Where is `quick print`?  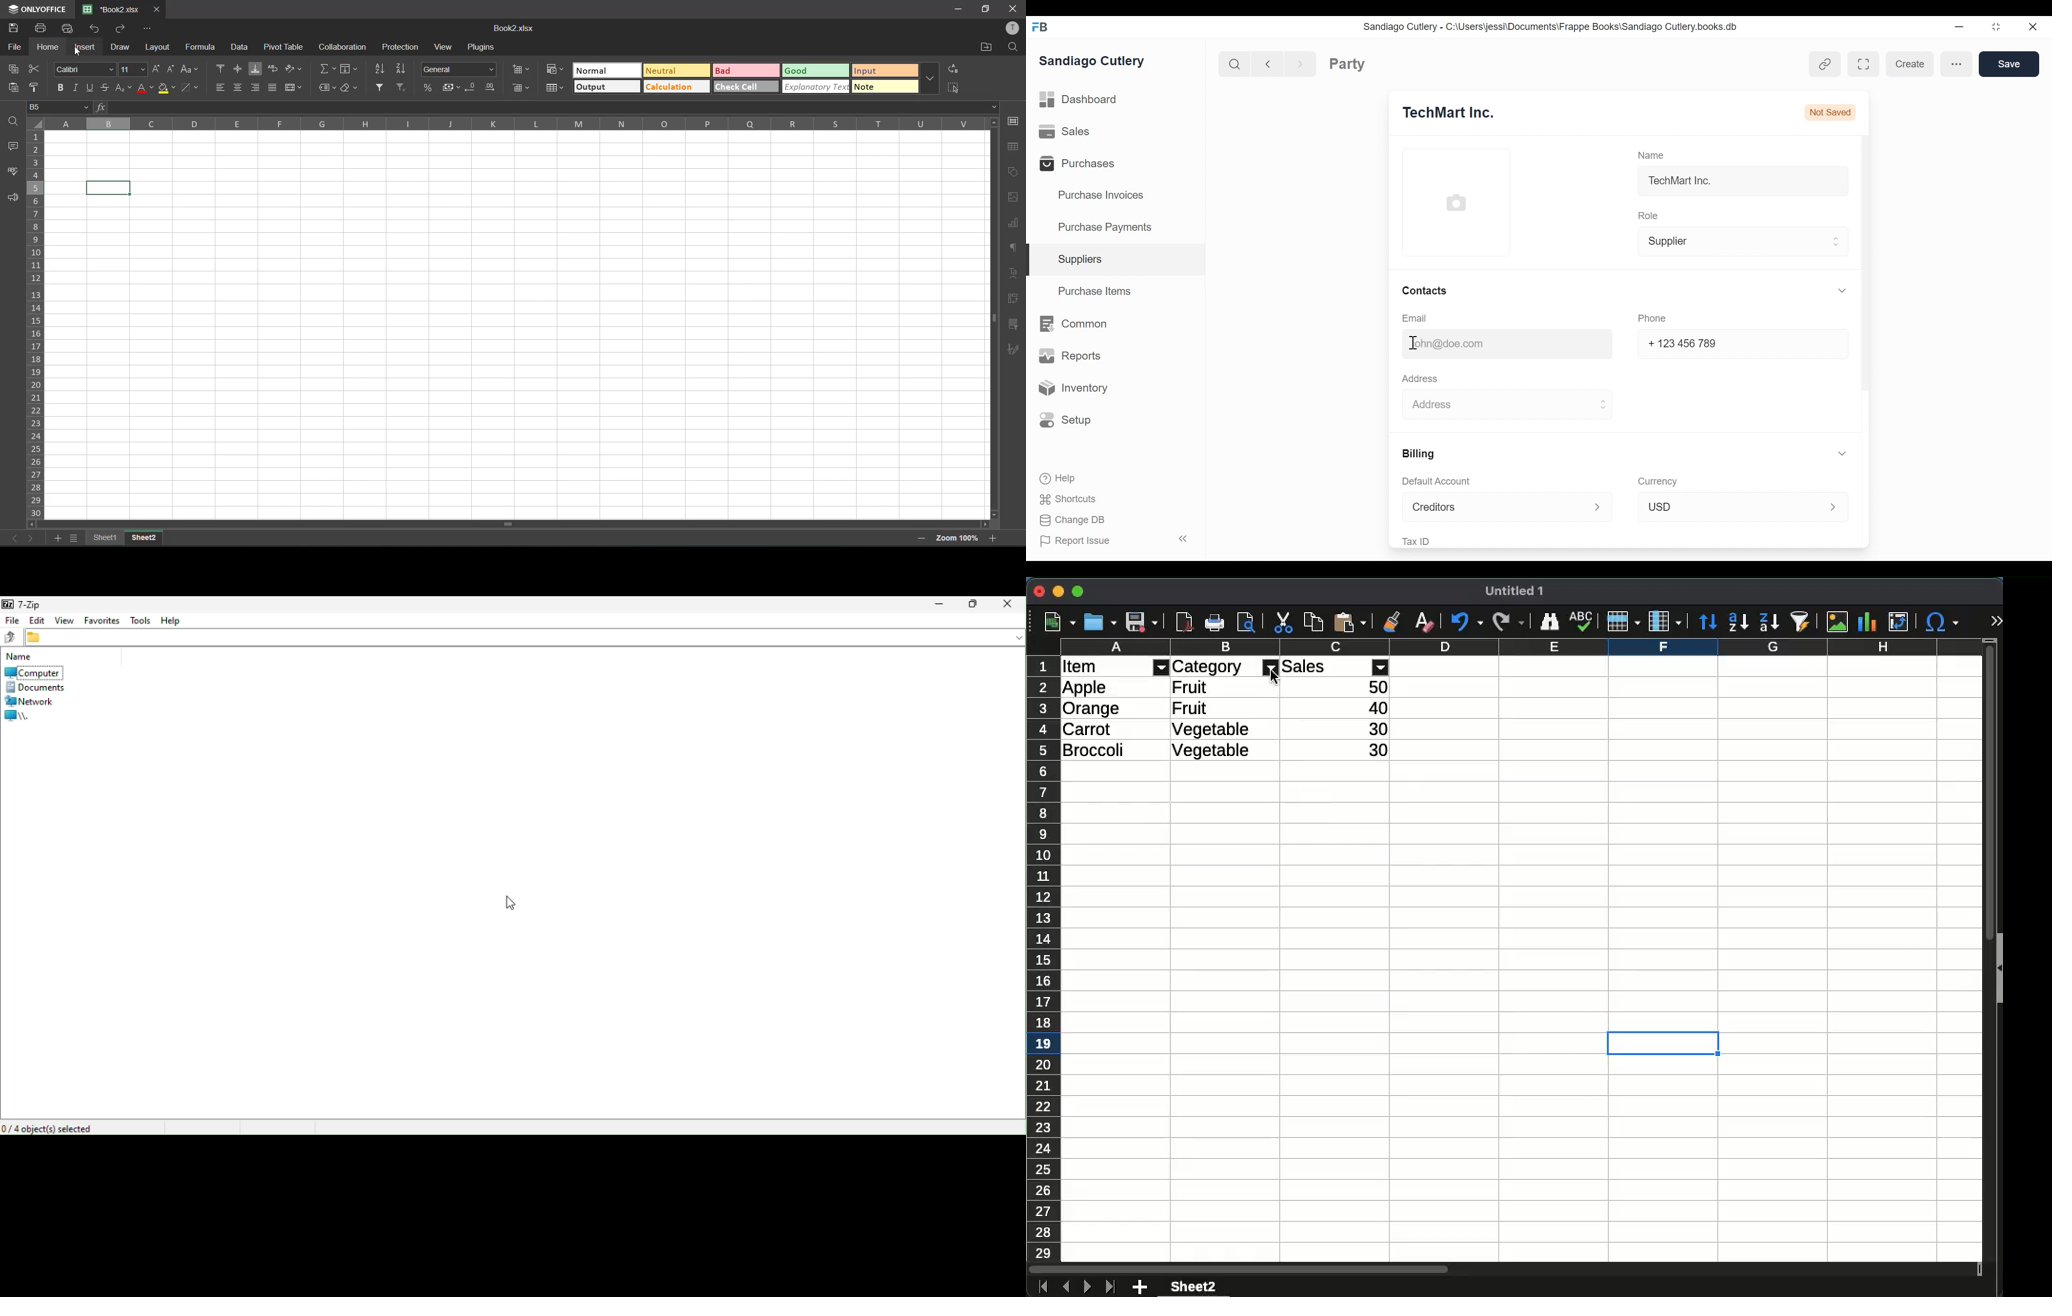 quick print is located at coordinates (69, 27).